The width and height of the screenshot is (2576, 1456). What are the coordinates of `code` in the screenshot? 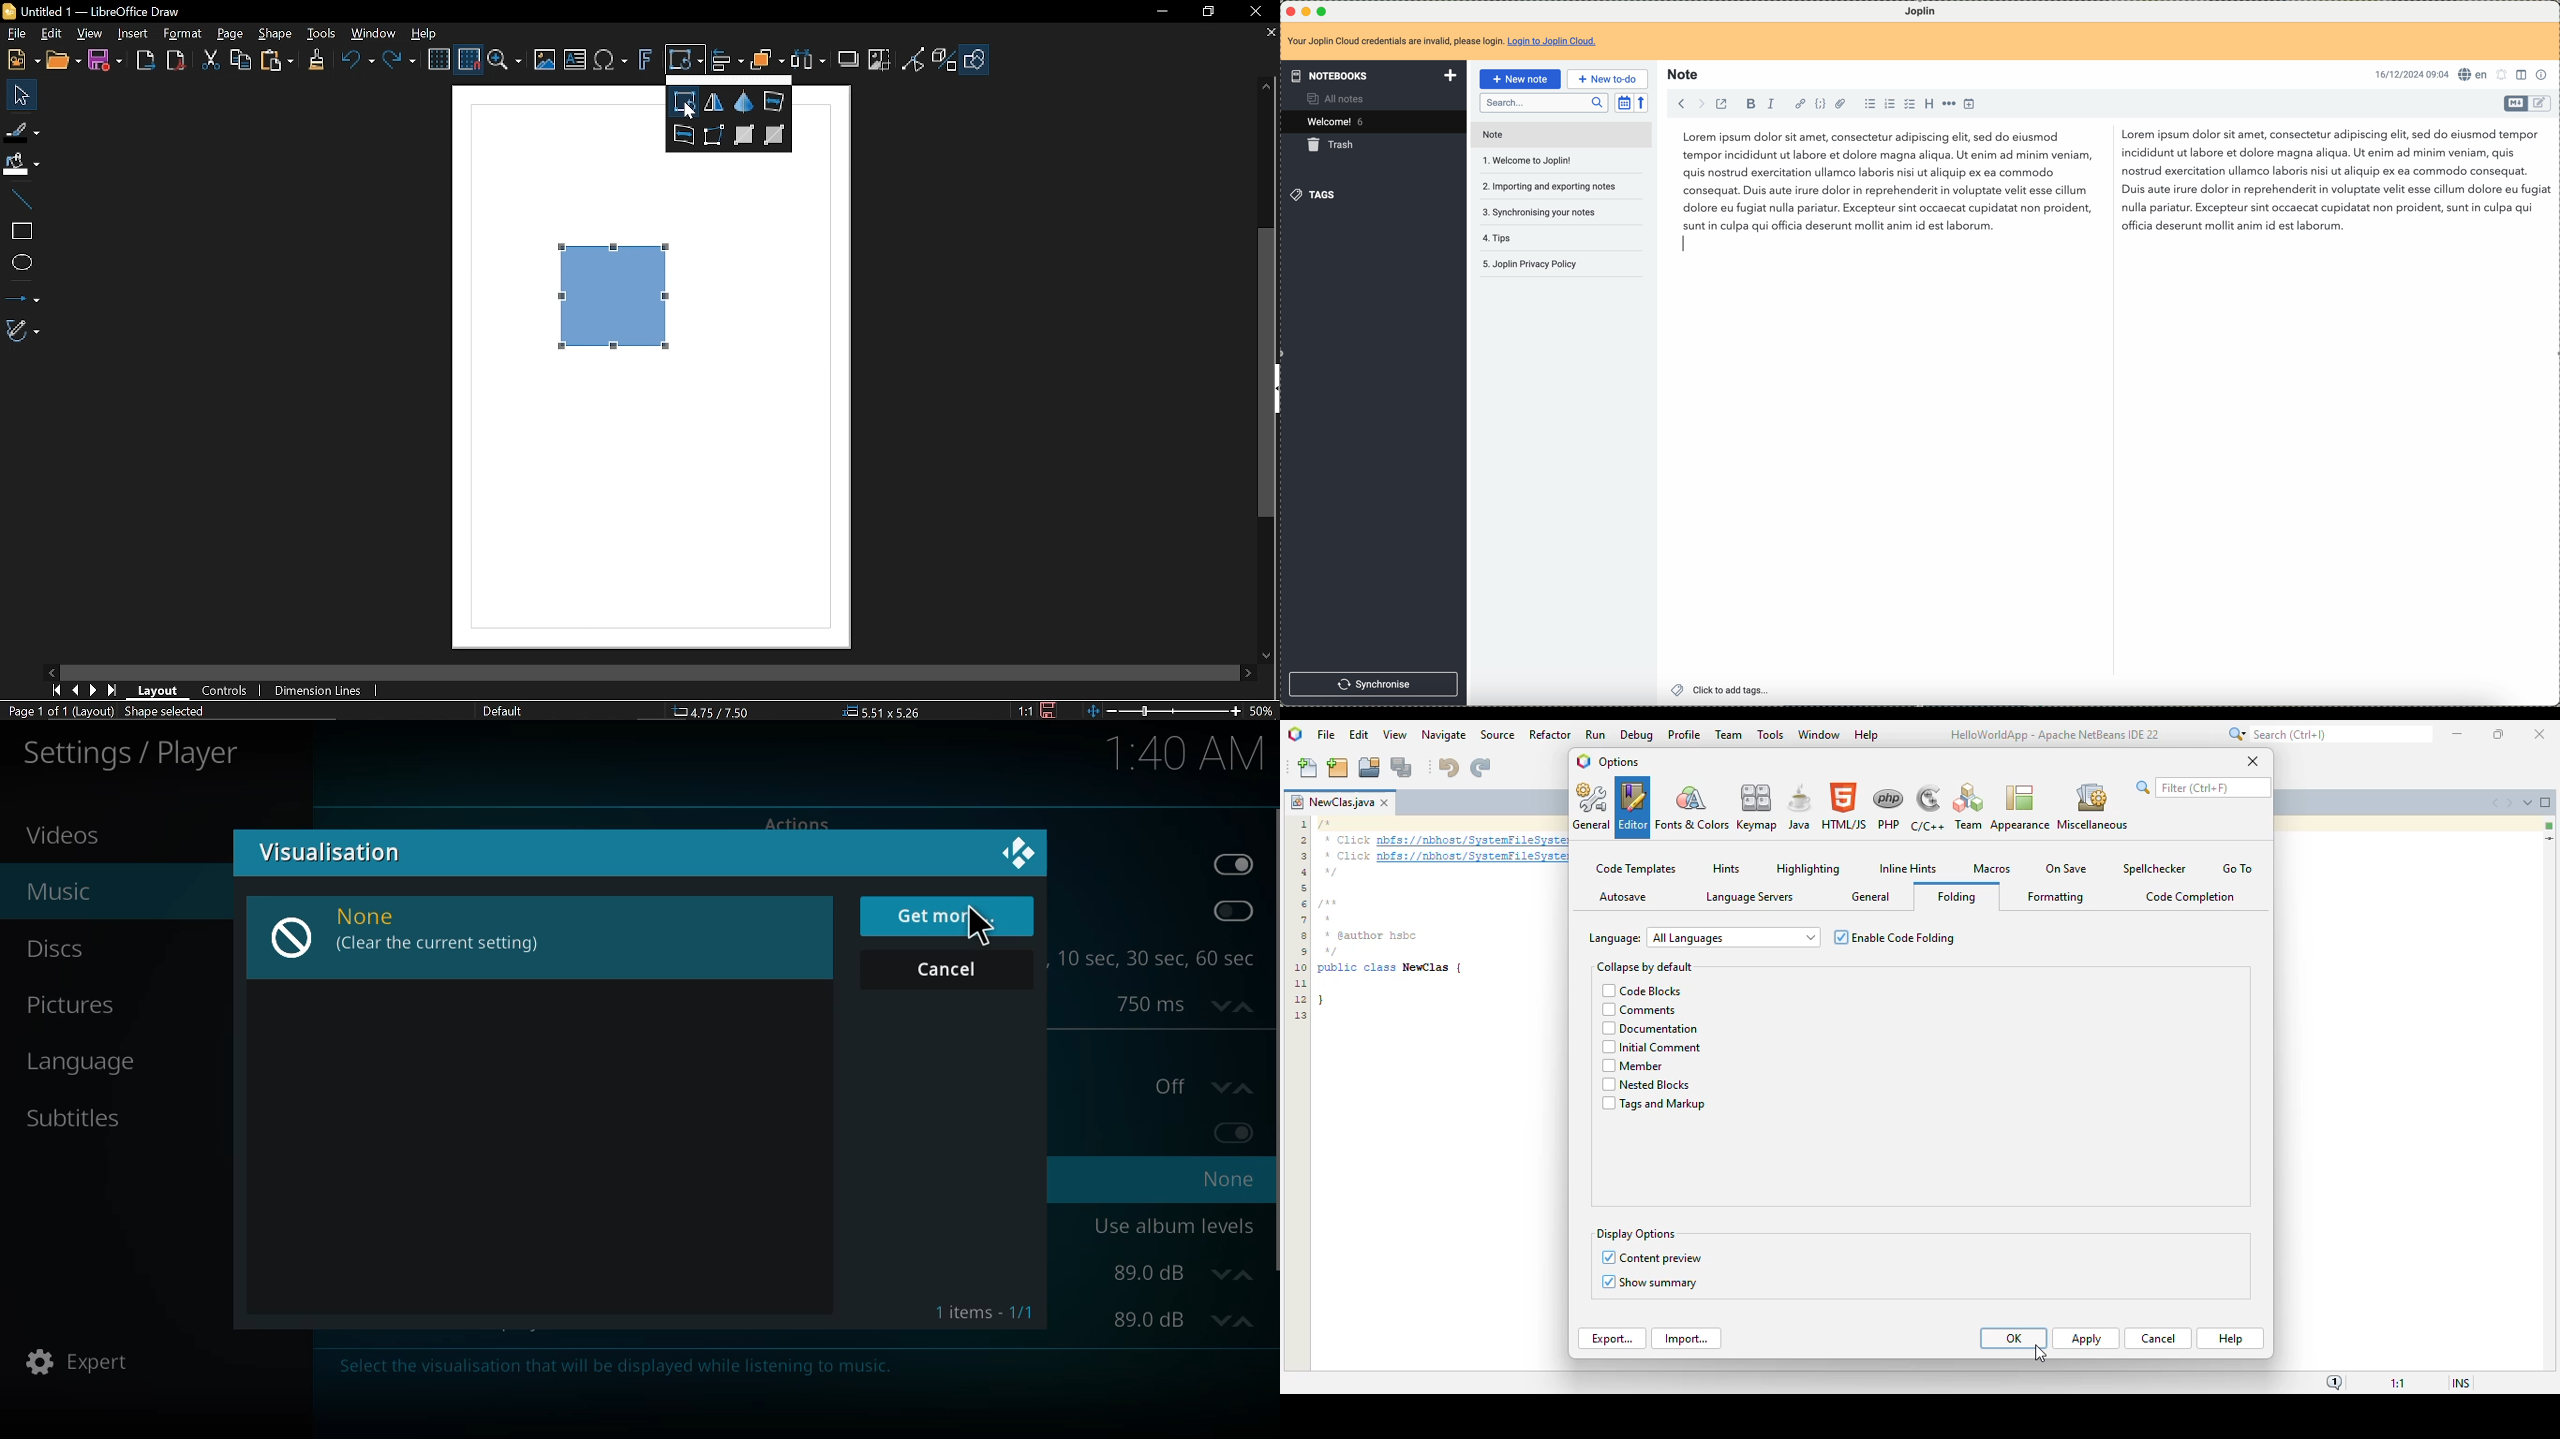 It's located at (1820, 102).